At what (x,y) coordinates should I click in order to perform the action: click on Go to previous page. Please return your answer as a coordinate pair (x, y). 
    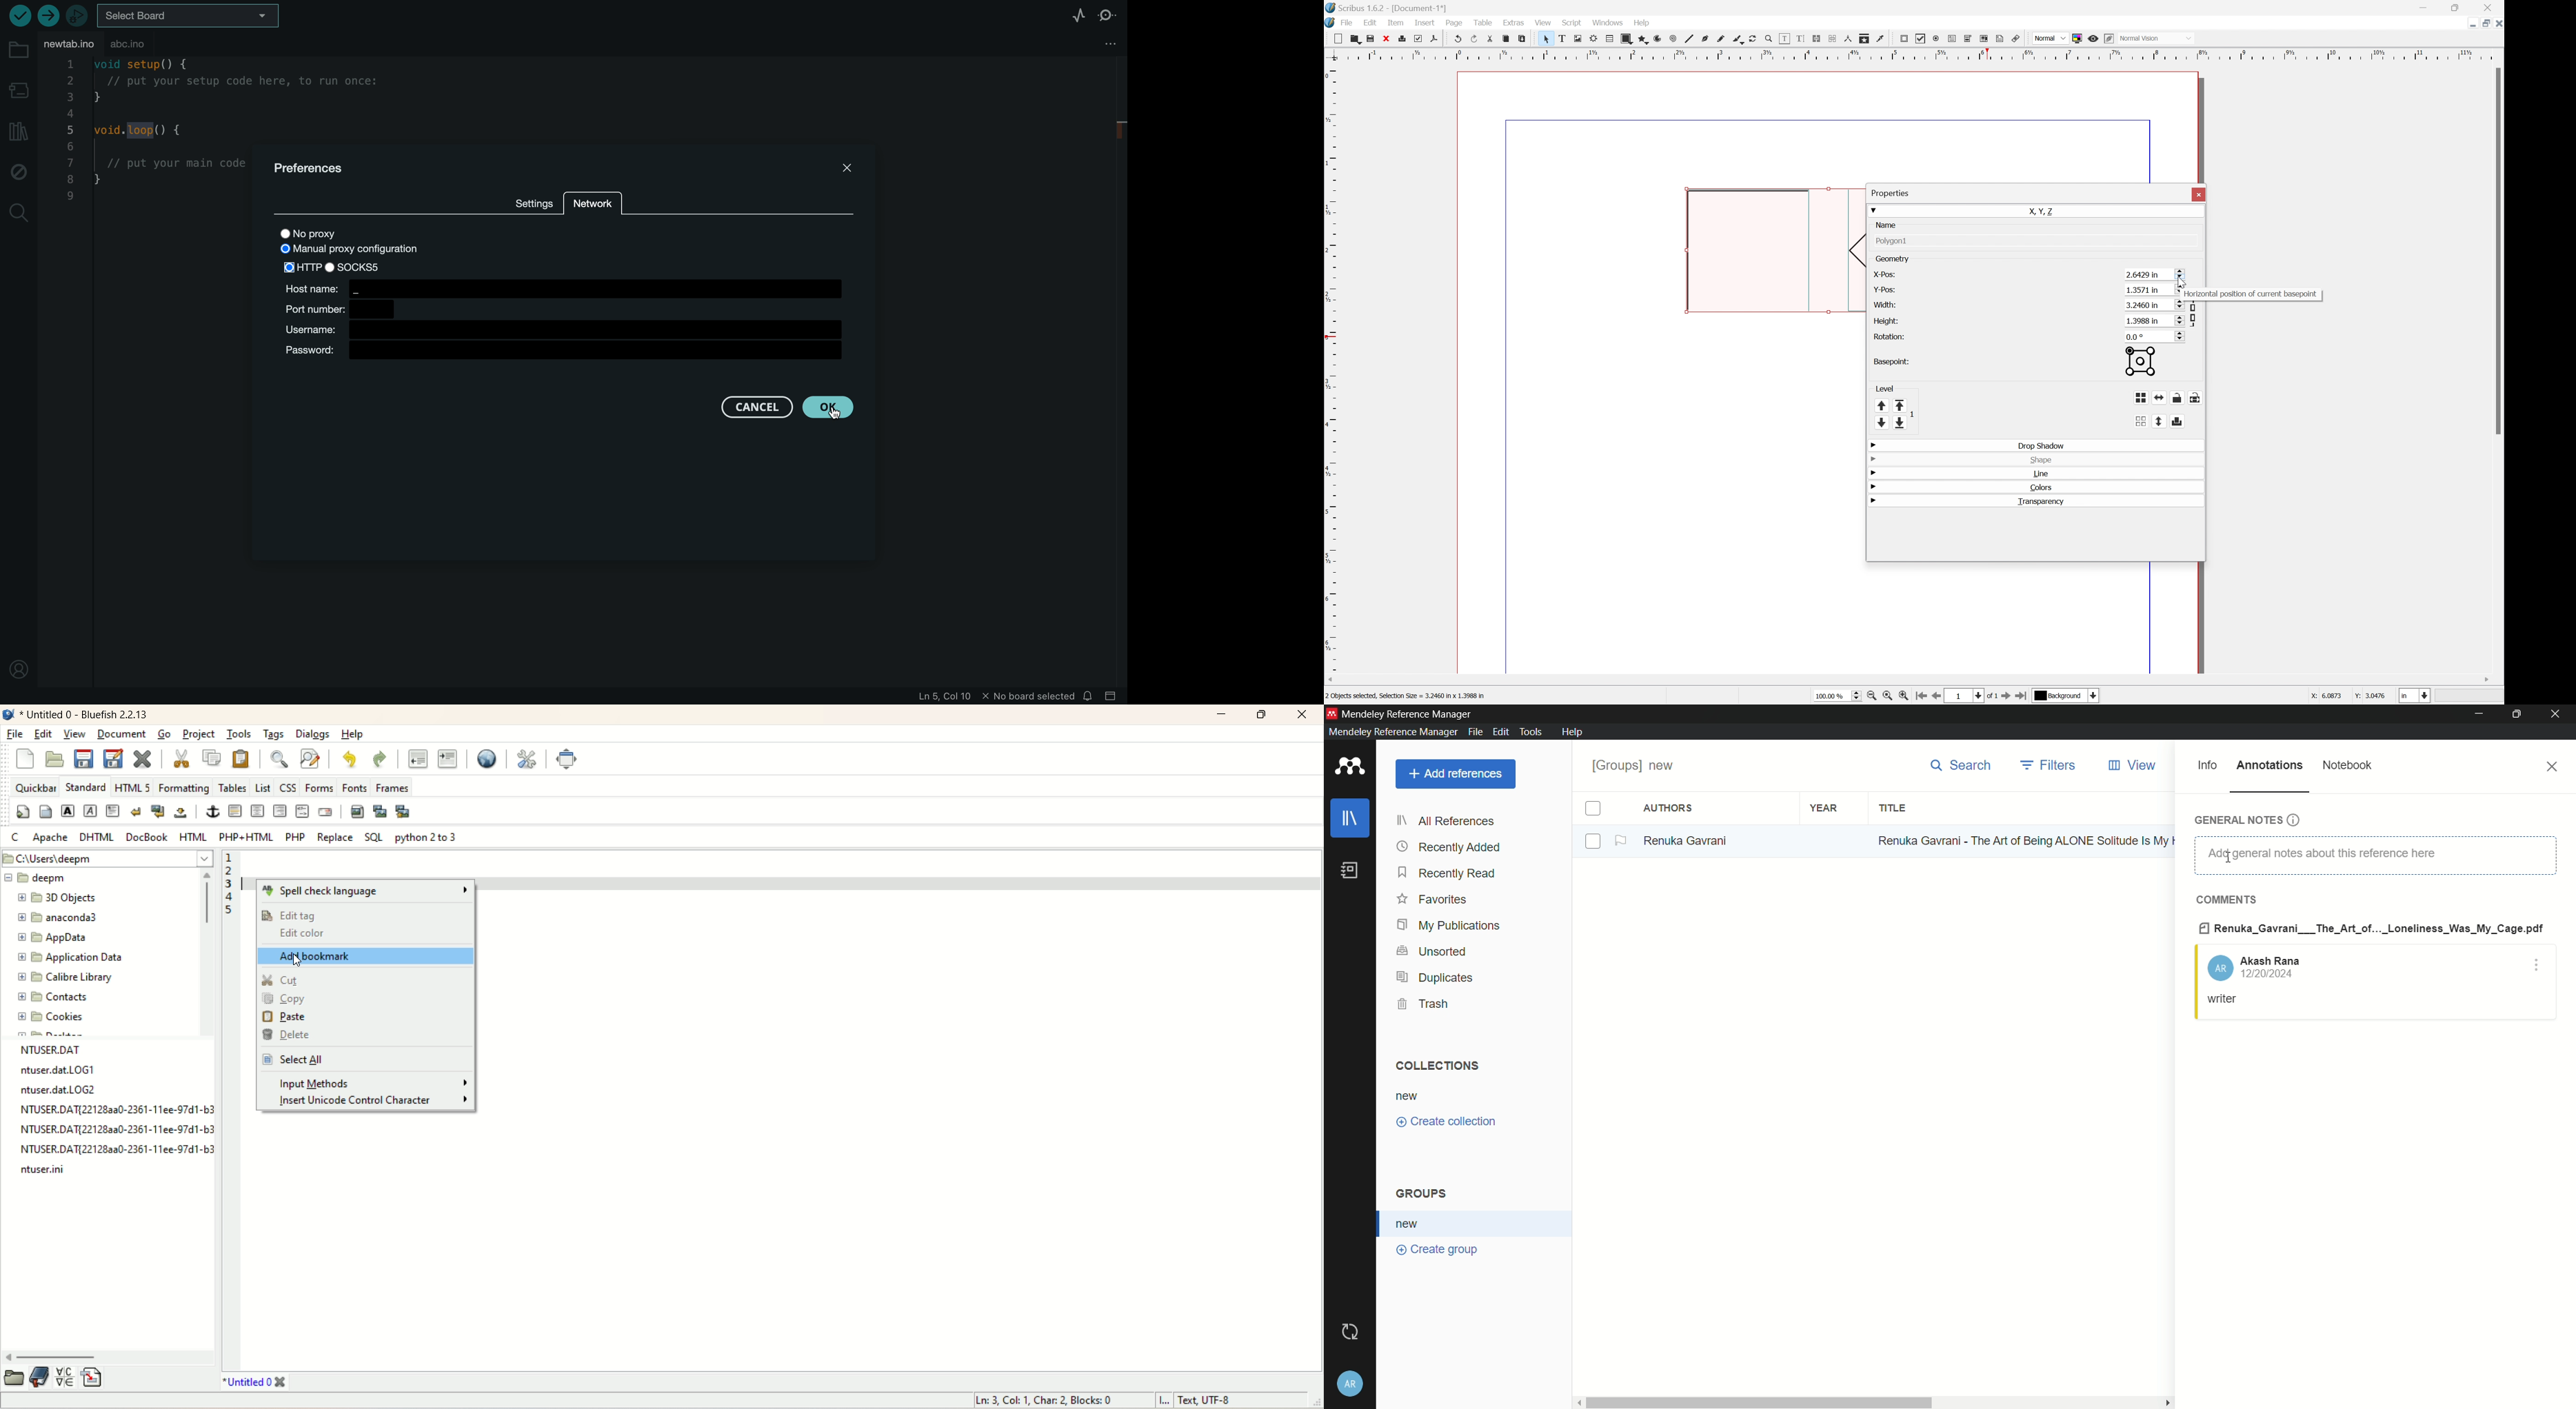
    Looking at the image, I should click on (1936, 696).